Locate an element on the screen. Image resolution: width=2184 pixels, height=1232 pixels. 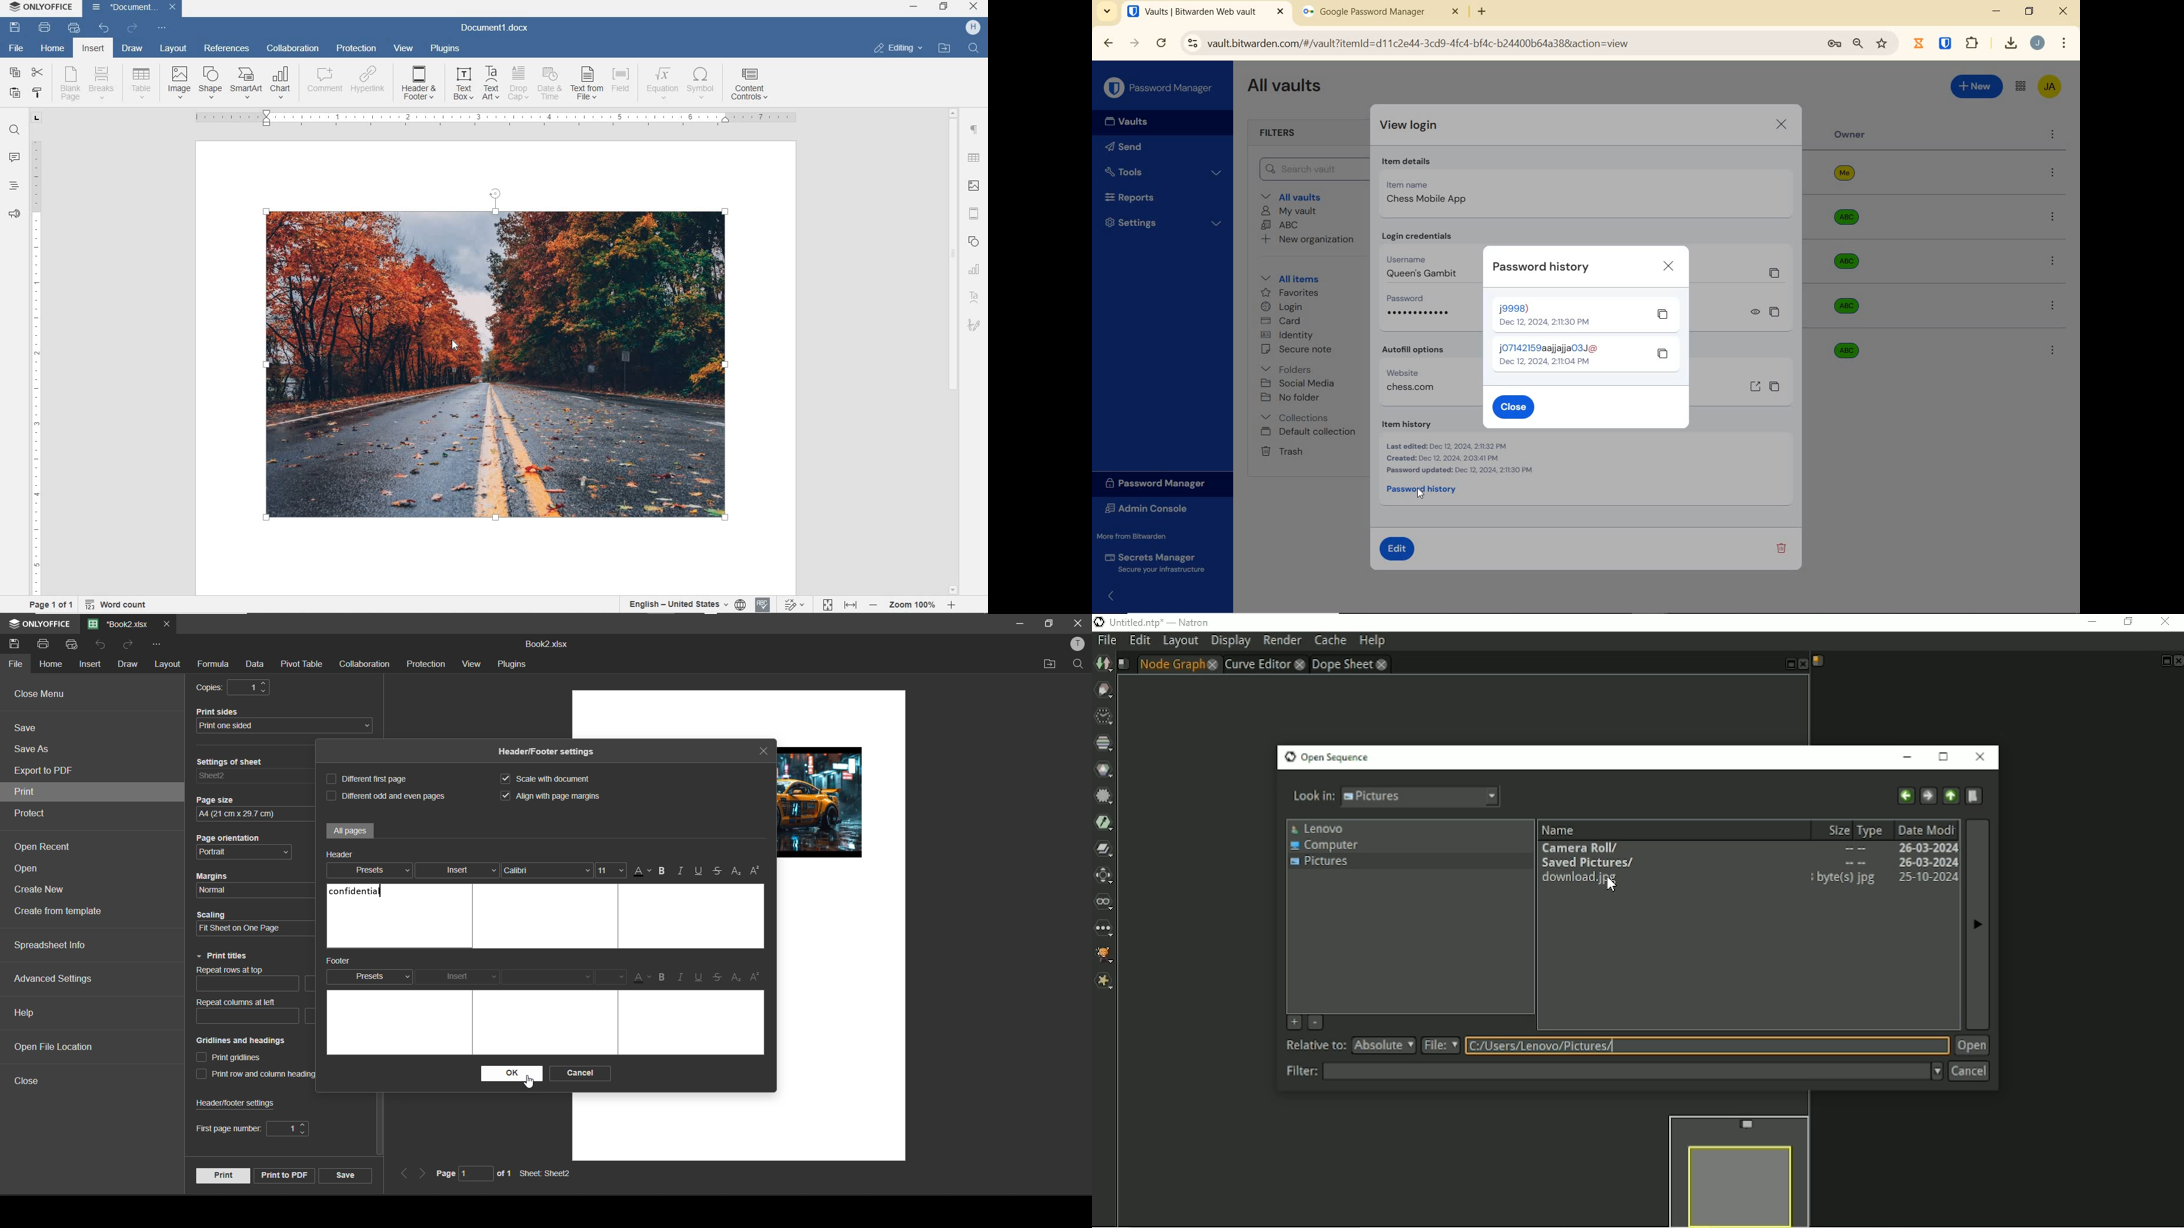
image is located at coordinates (179, 79).